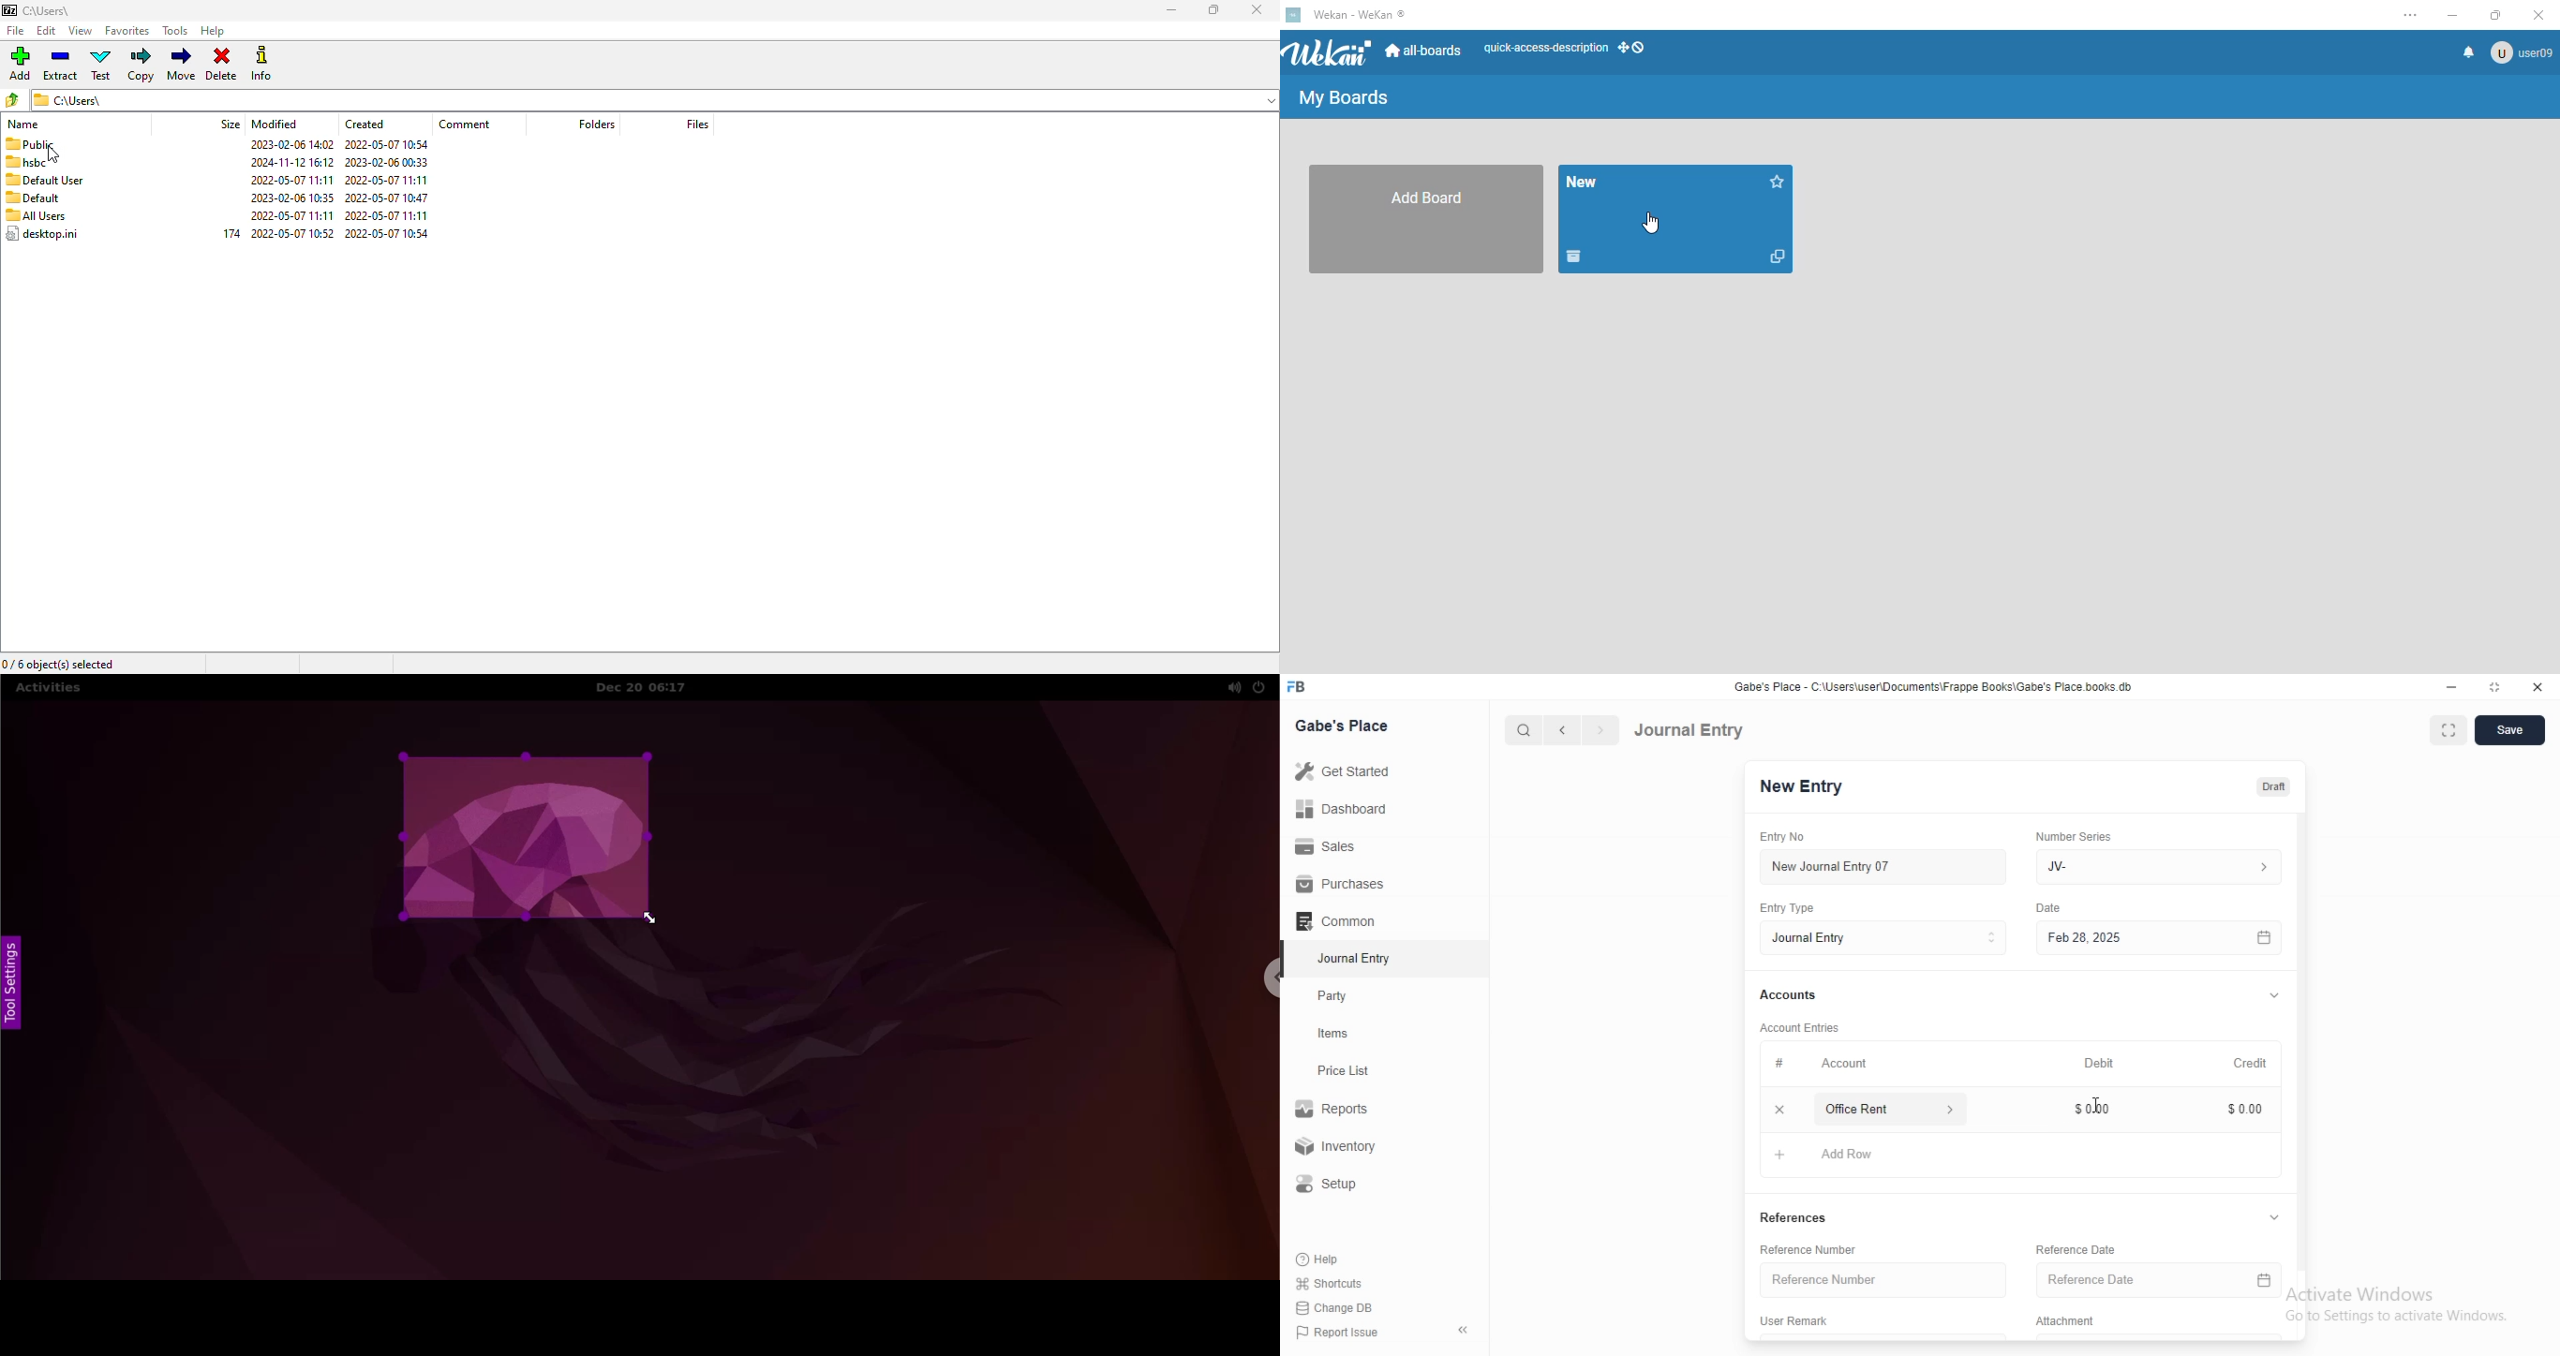 The height and width of the screenshot is (1372, 2576). I want to click on Shortcuts, so click(1329, 1282).